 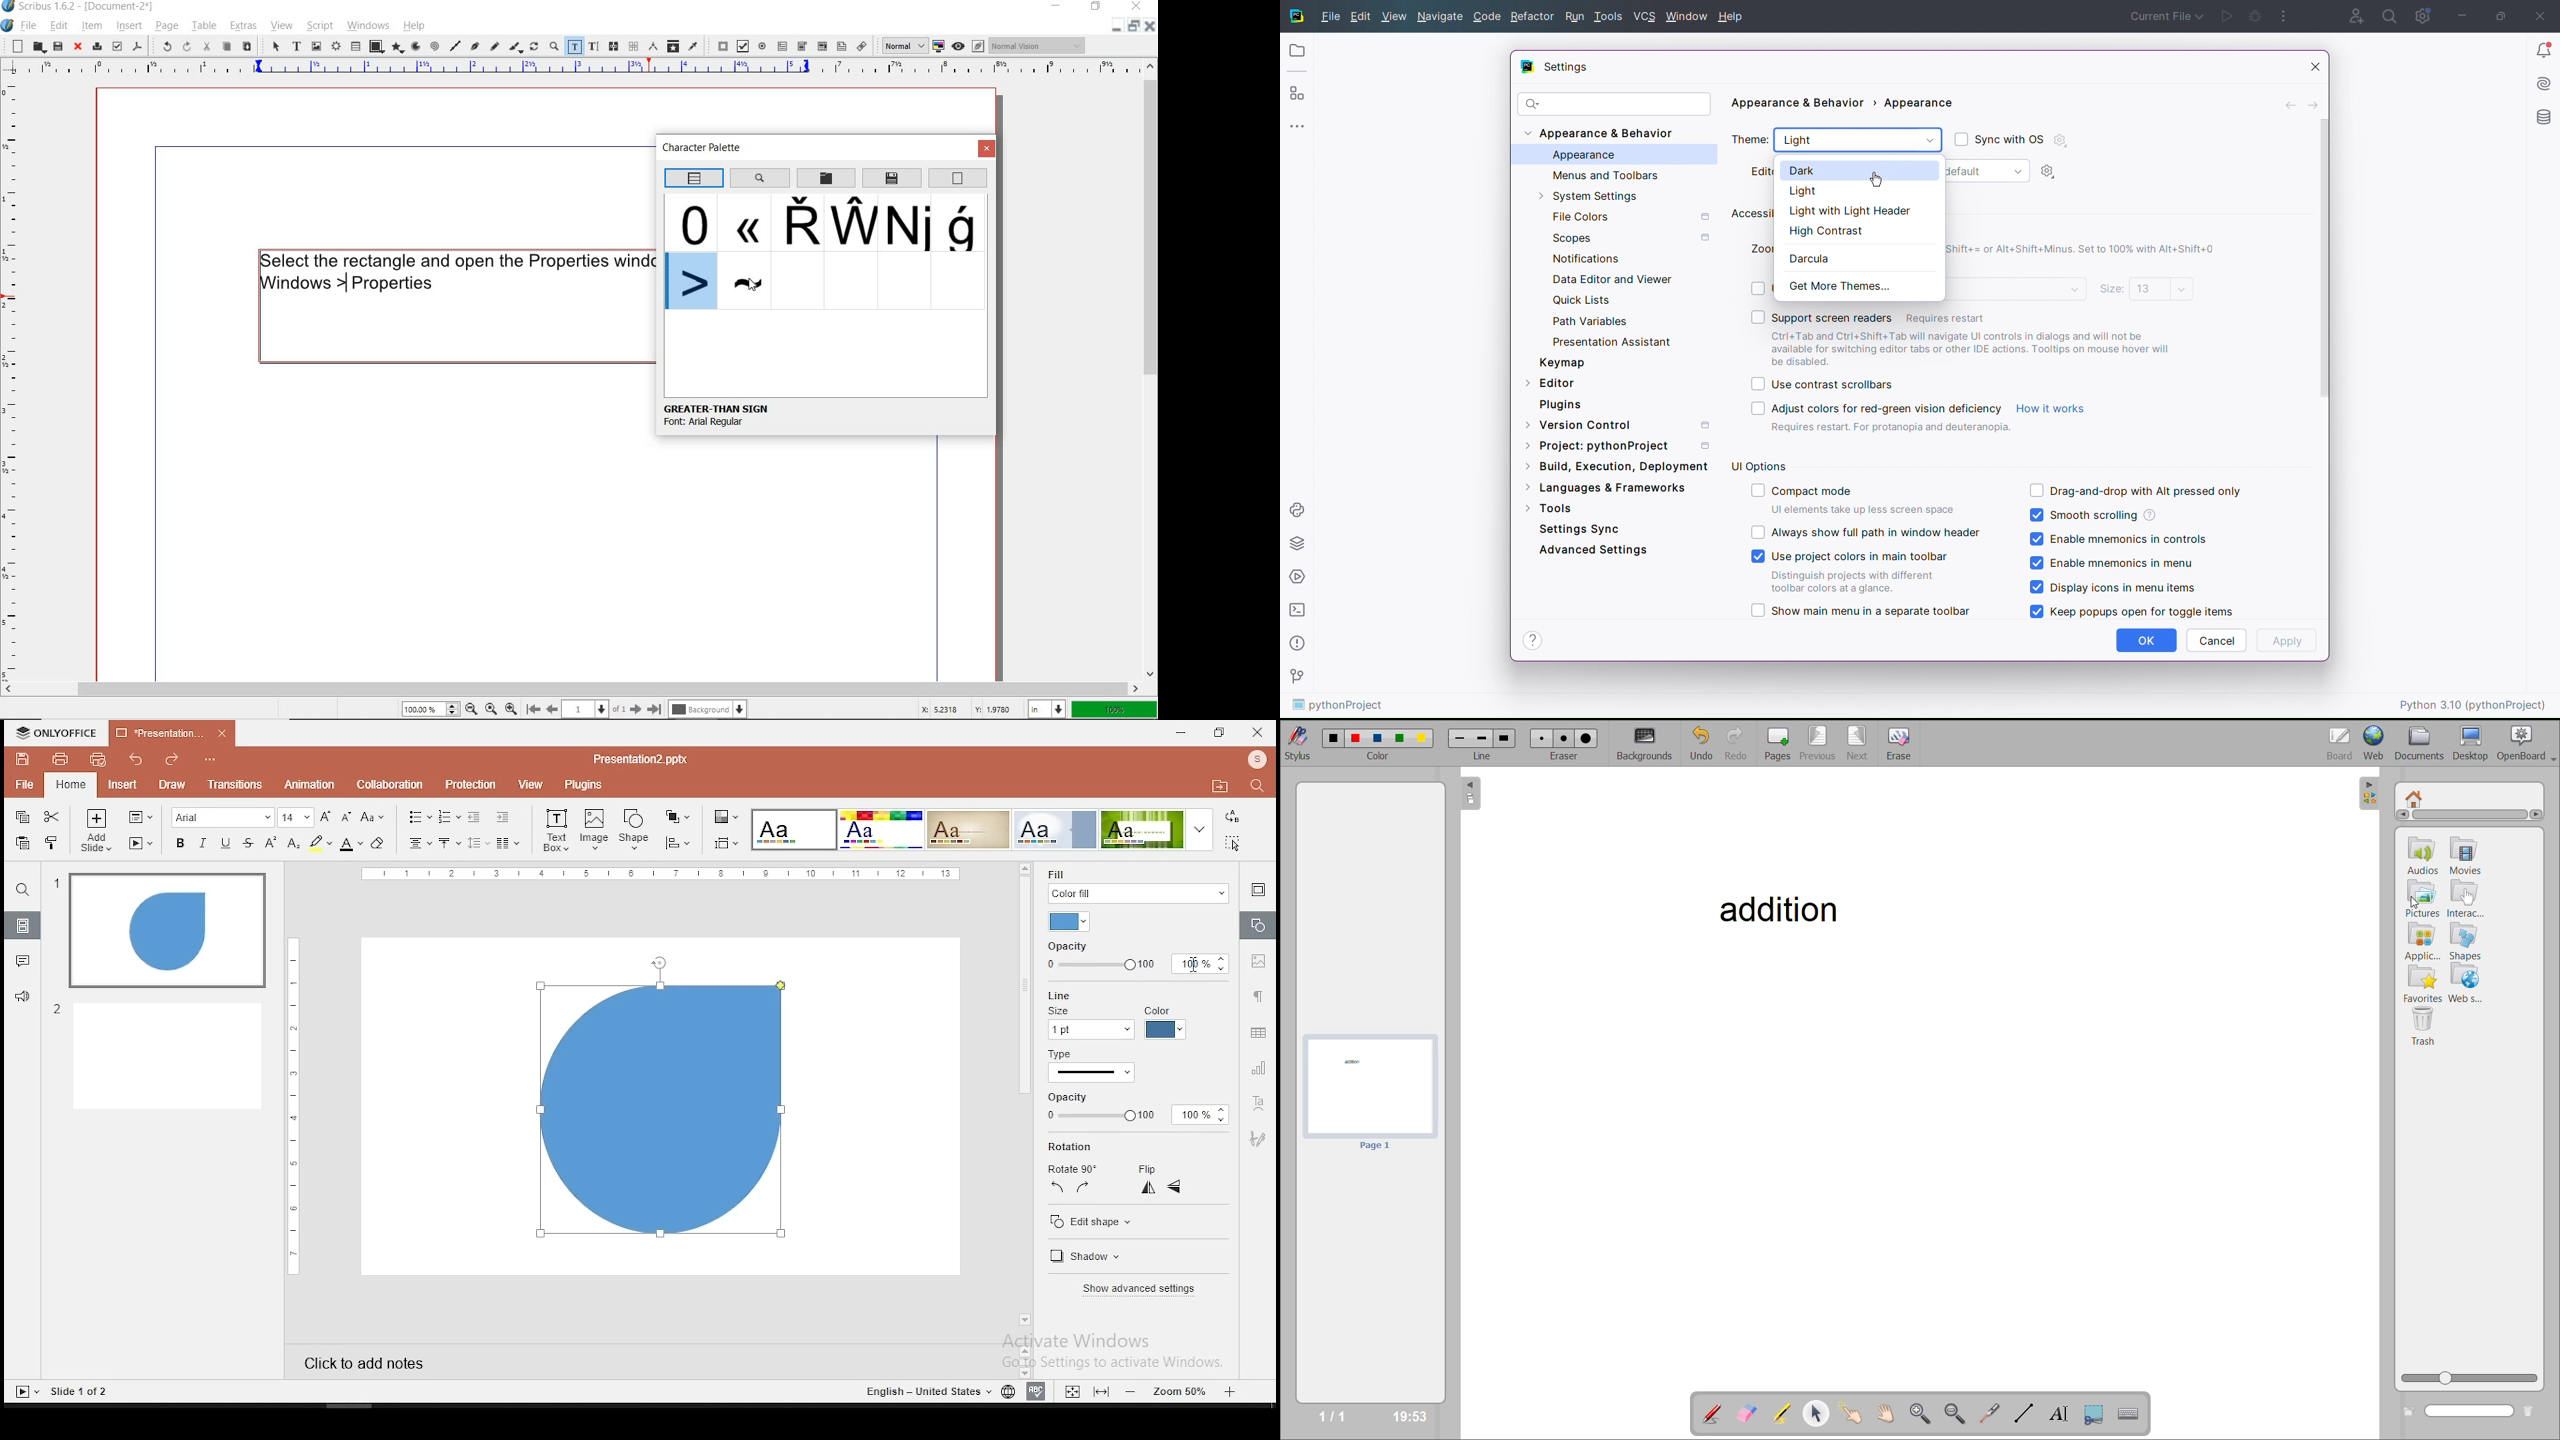 I want to click on horizontal align, so click(x=418, y=845).